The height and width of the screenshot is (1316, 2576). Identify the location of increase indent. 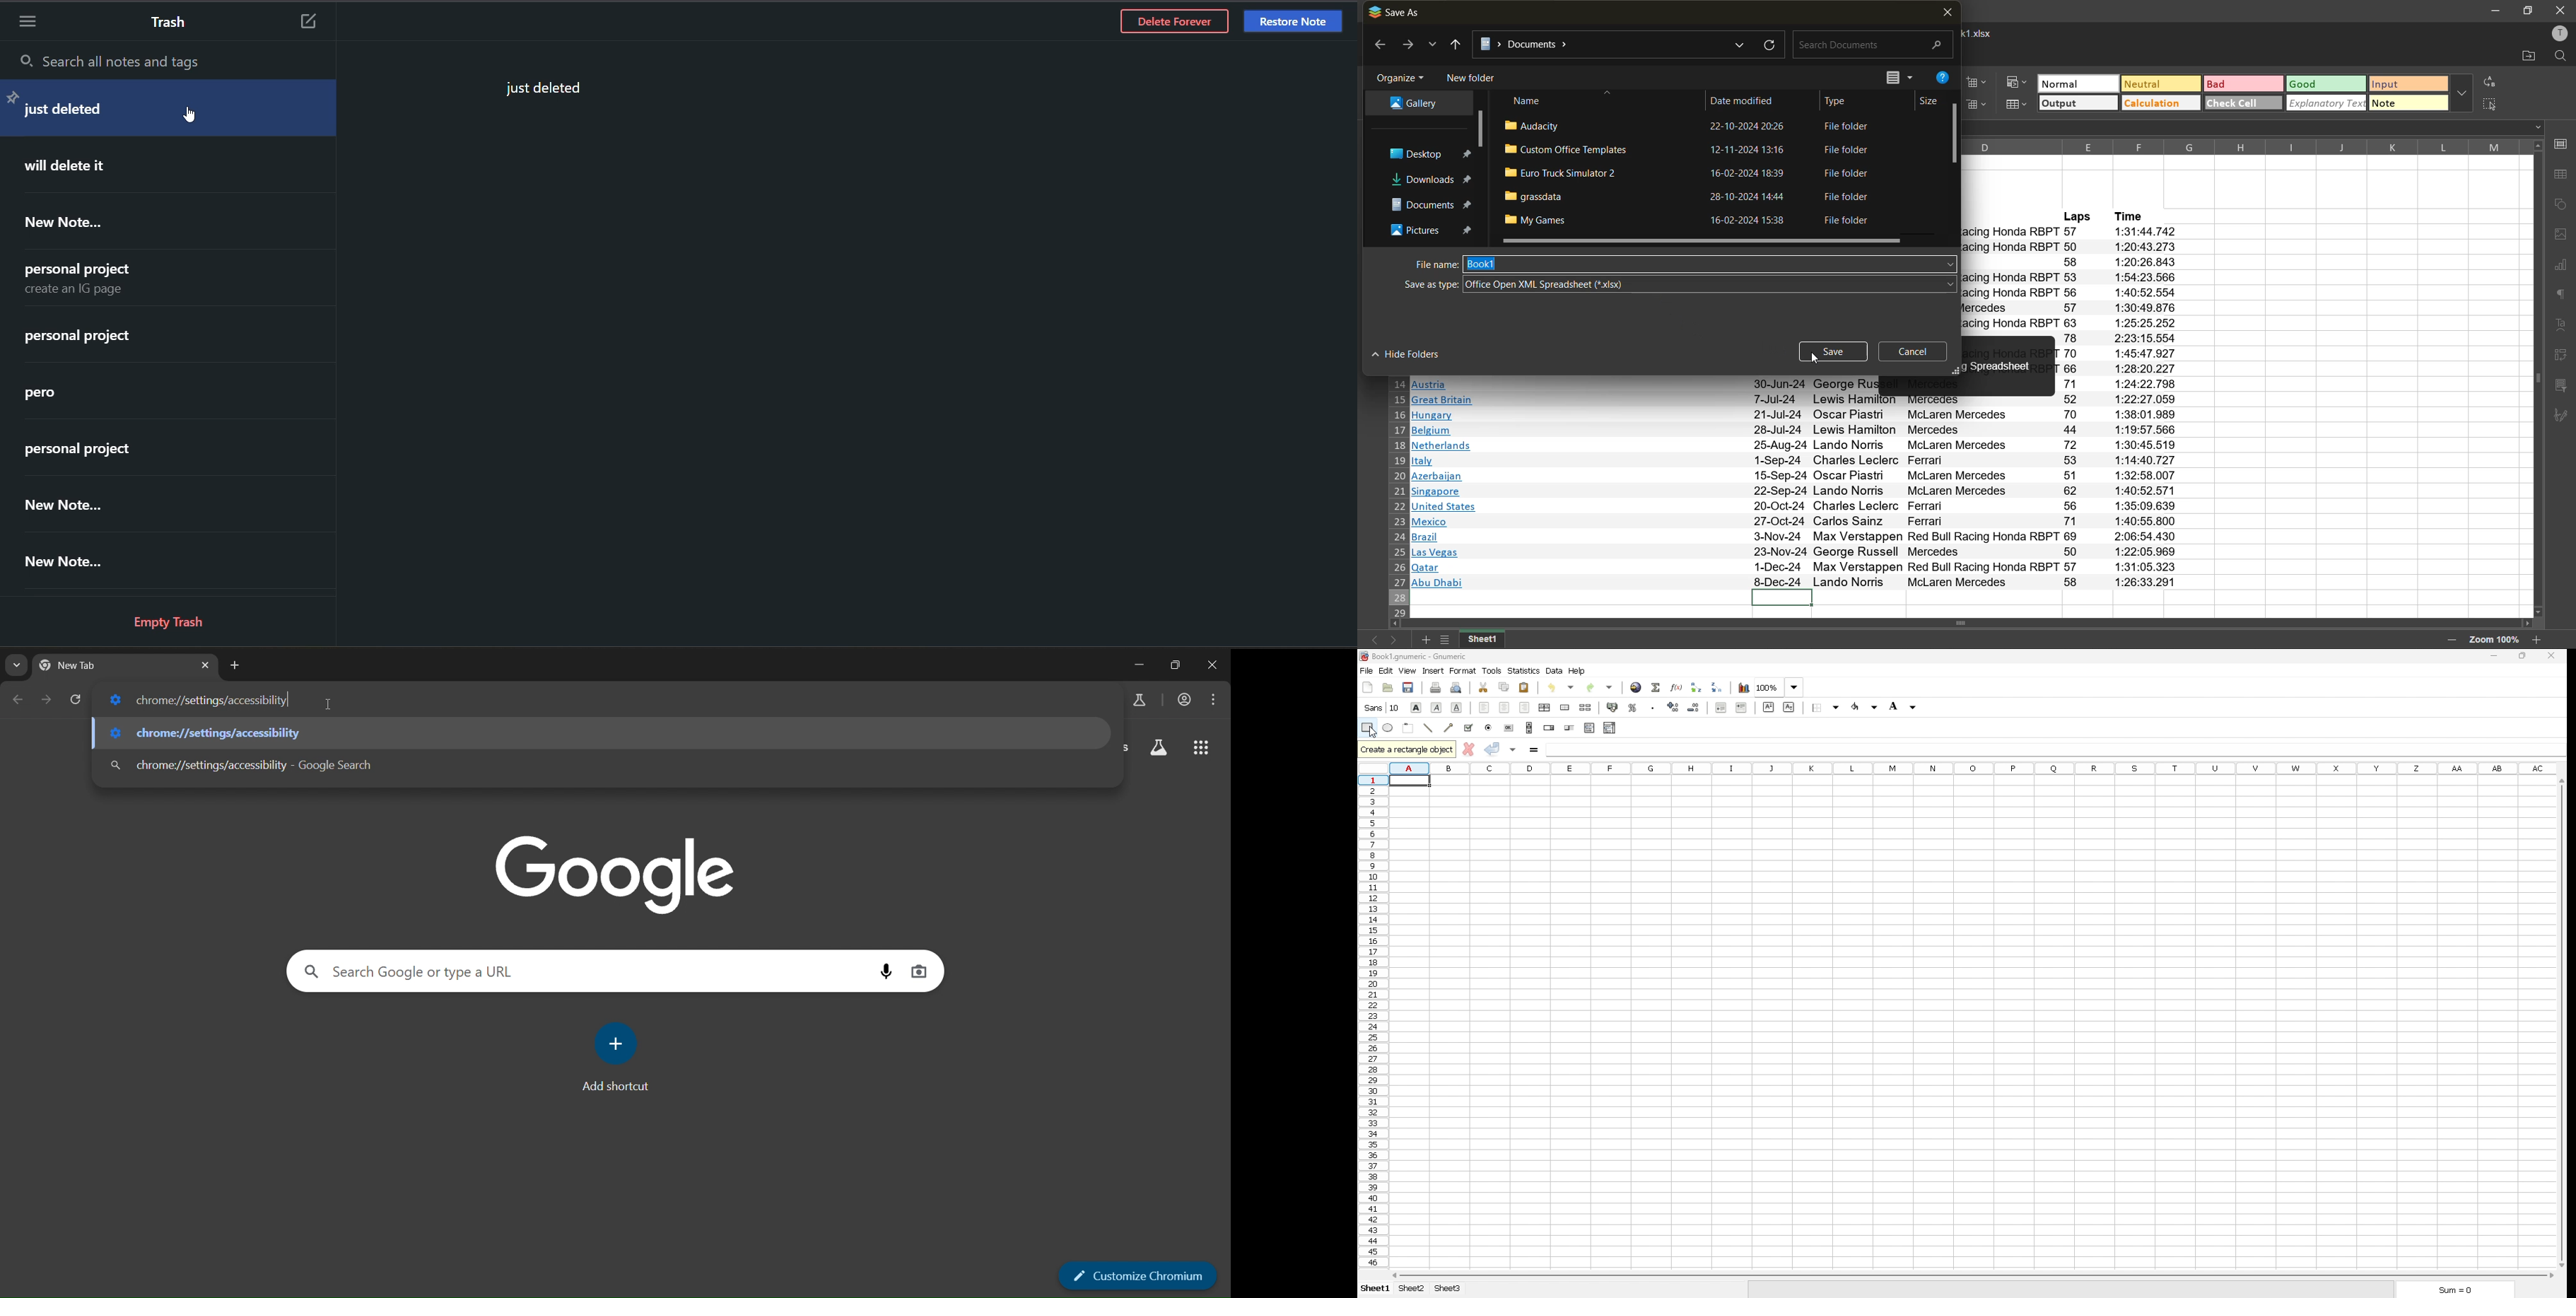
(1742, 708).